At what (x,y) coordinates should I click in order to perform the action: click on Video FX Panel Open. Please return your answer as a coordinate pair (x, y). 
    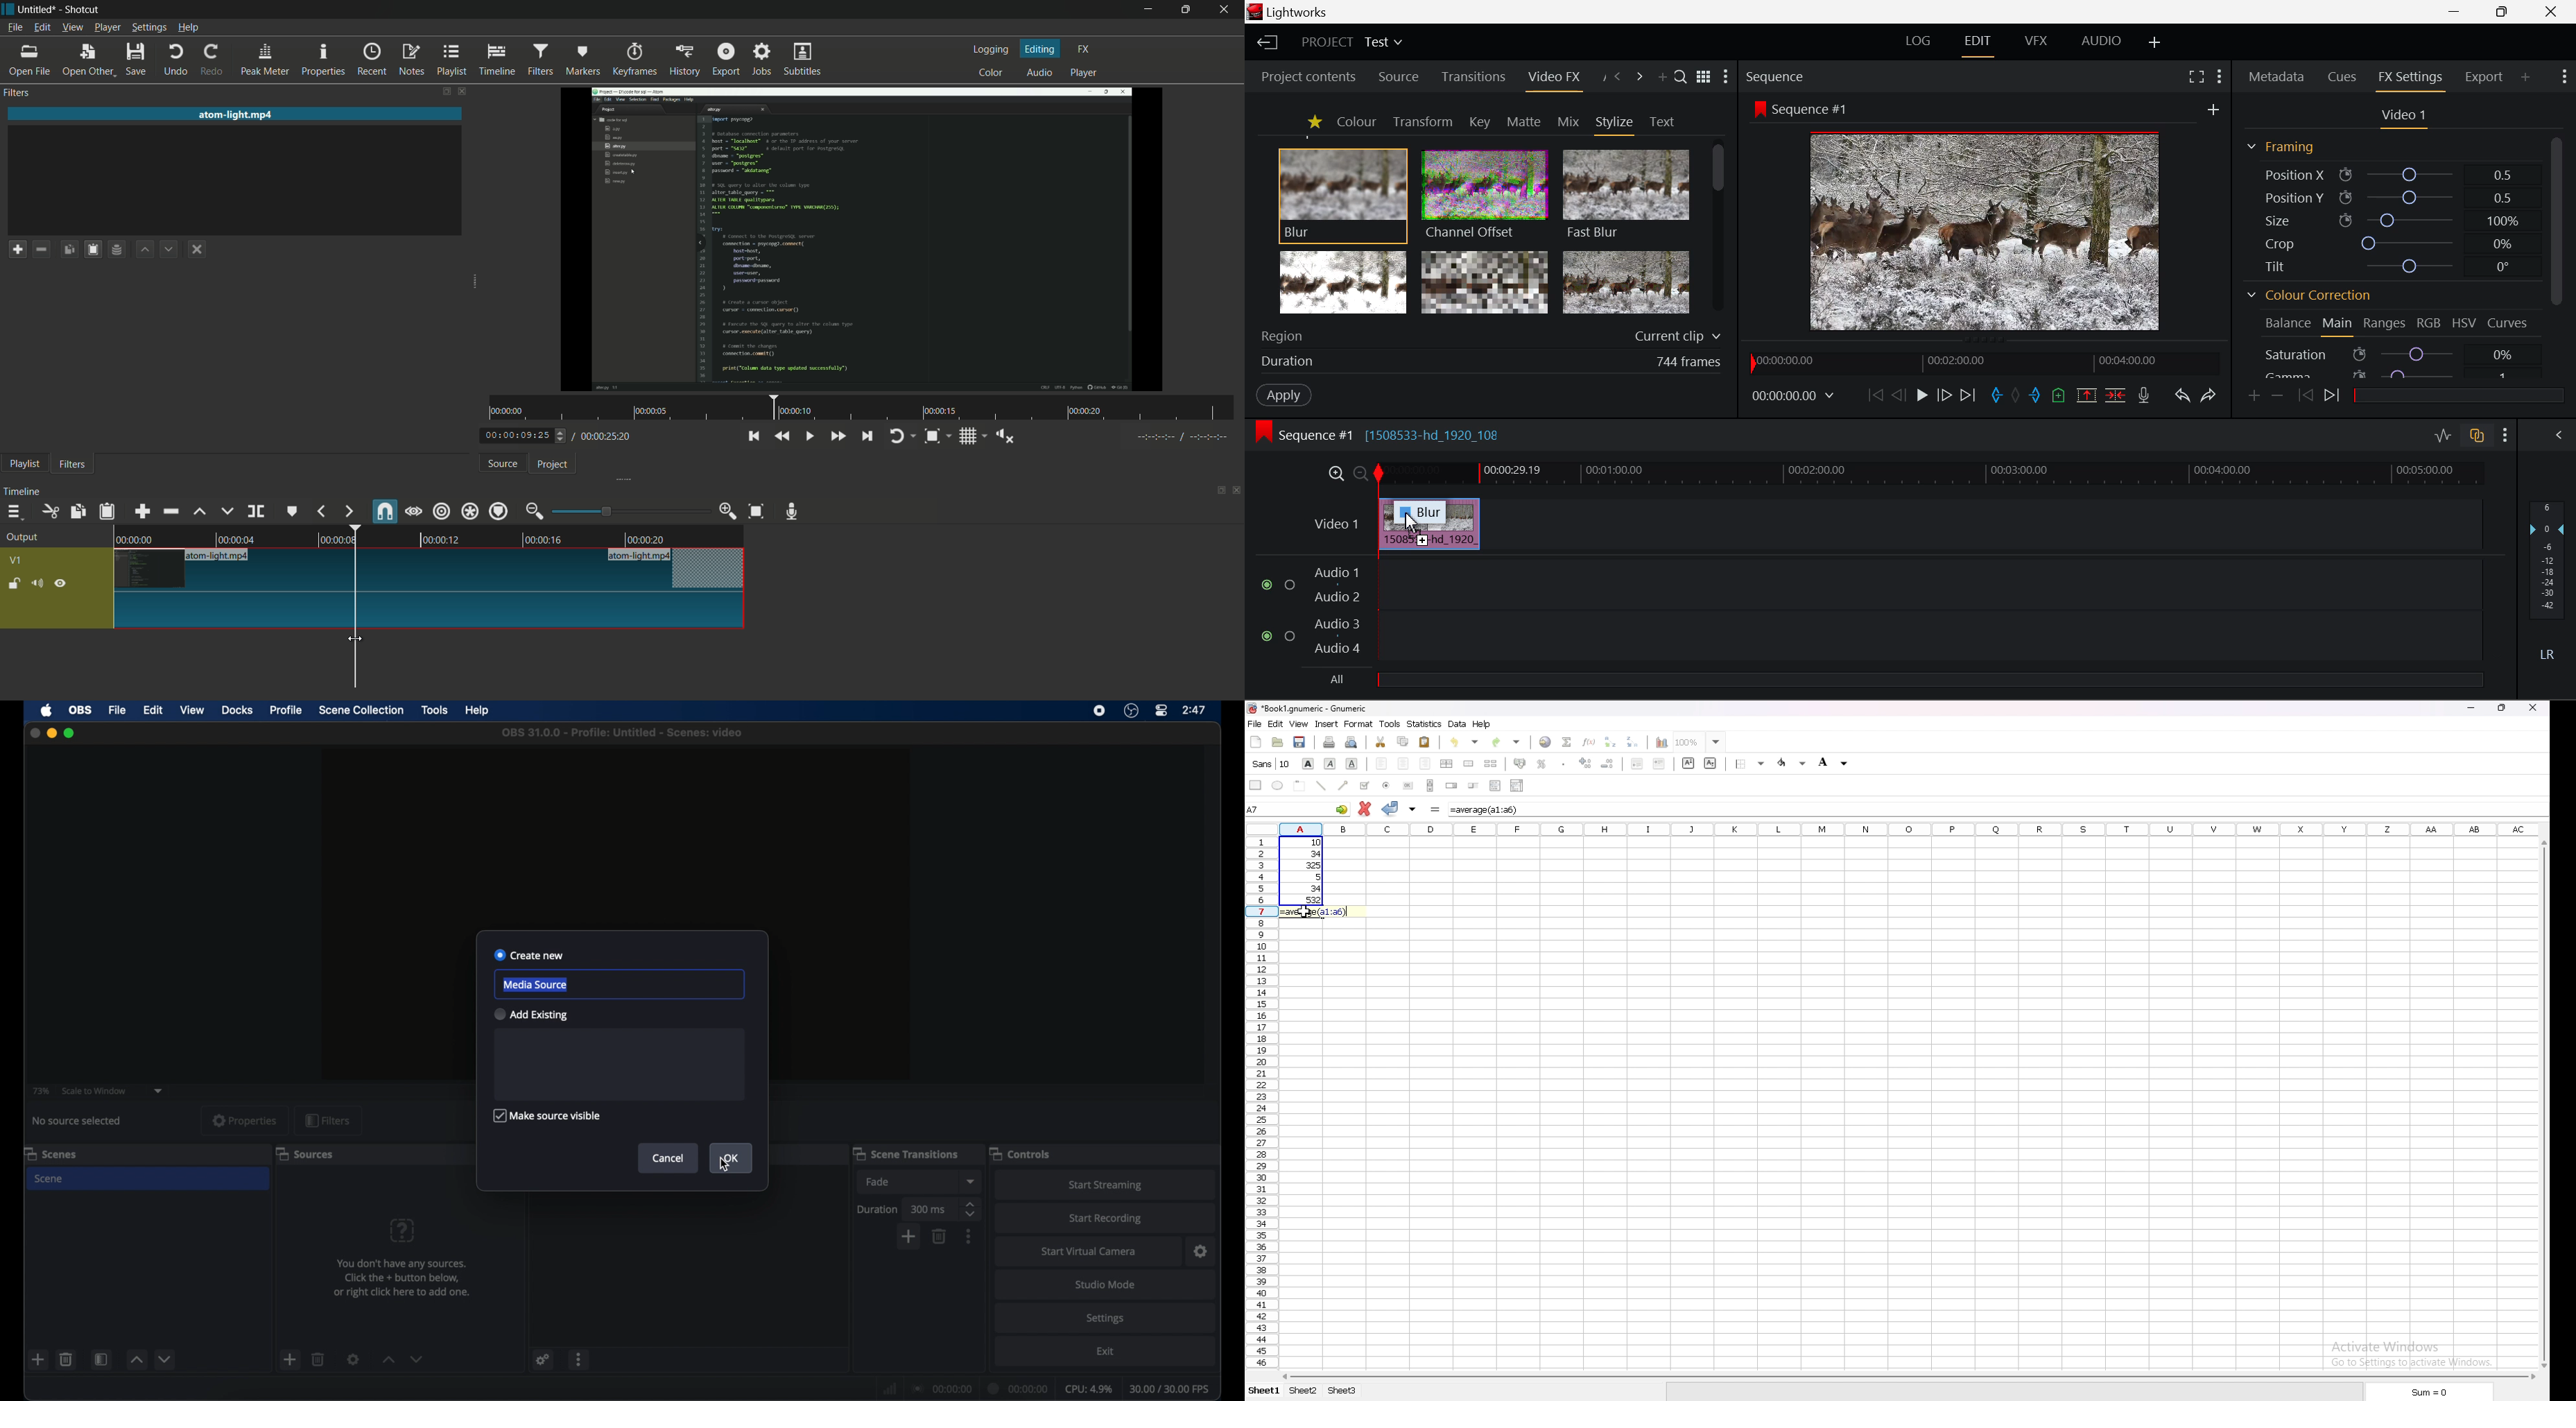
    Looking at the image, I should click on (1557, 78).